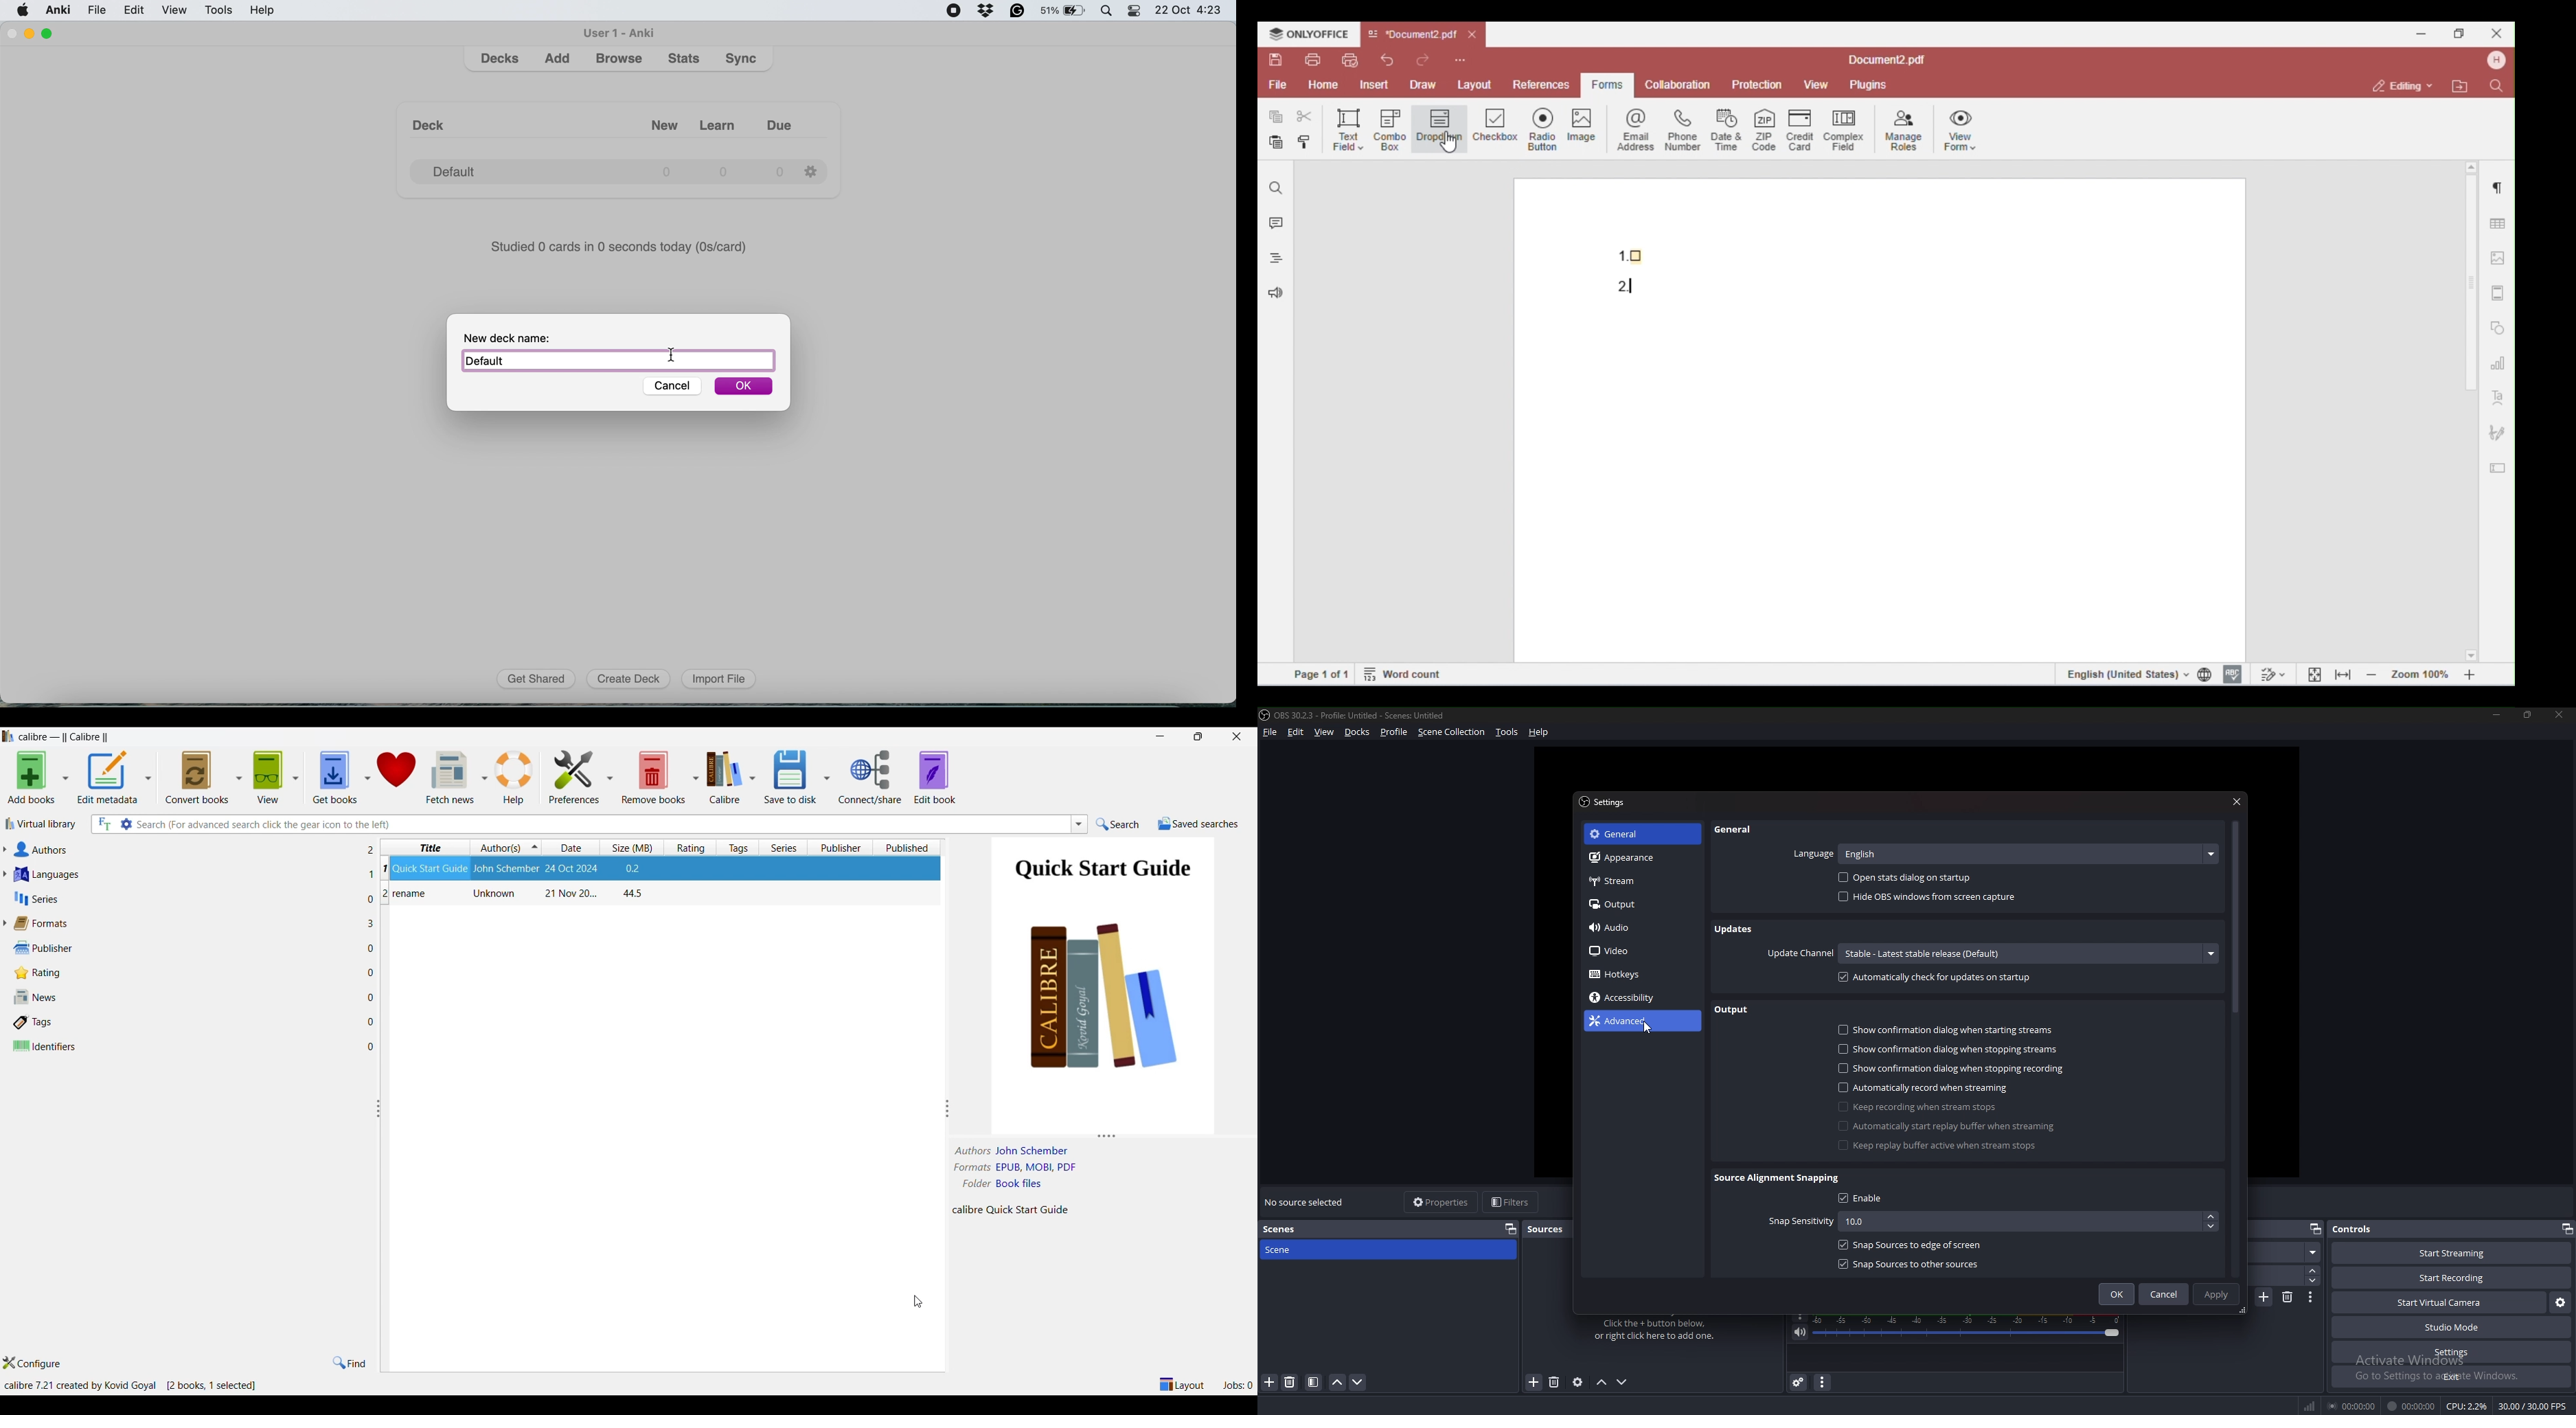 This screenshot has height=1428, width=2576. Describe the element at coordinates (186, 899) in the screenshot. I see `Series` at that location.